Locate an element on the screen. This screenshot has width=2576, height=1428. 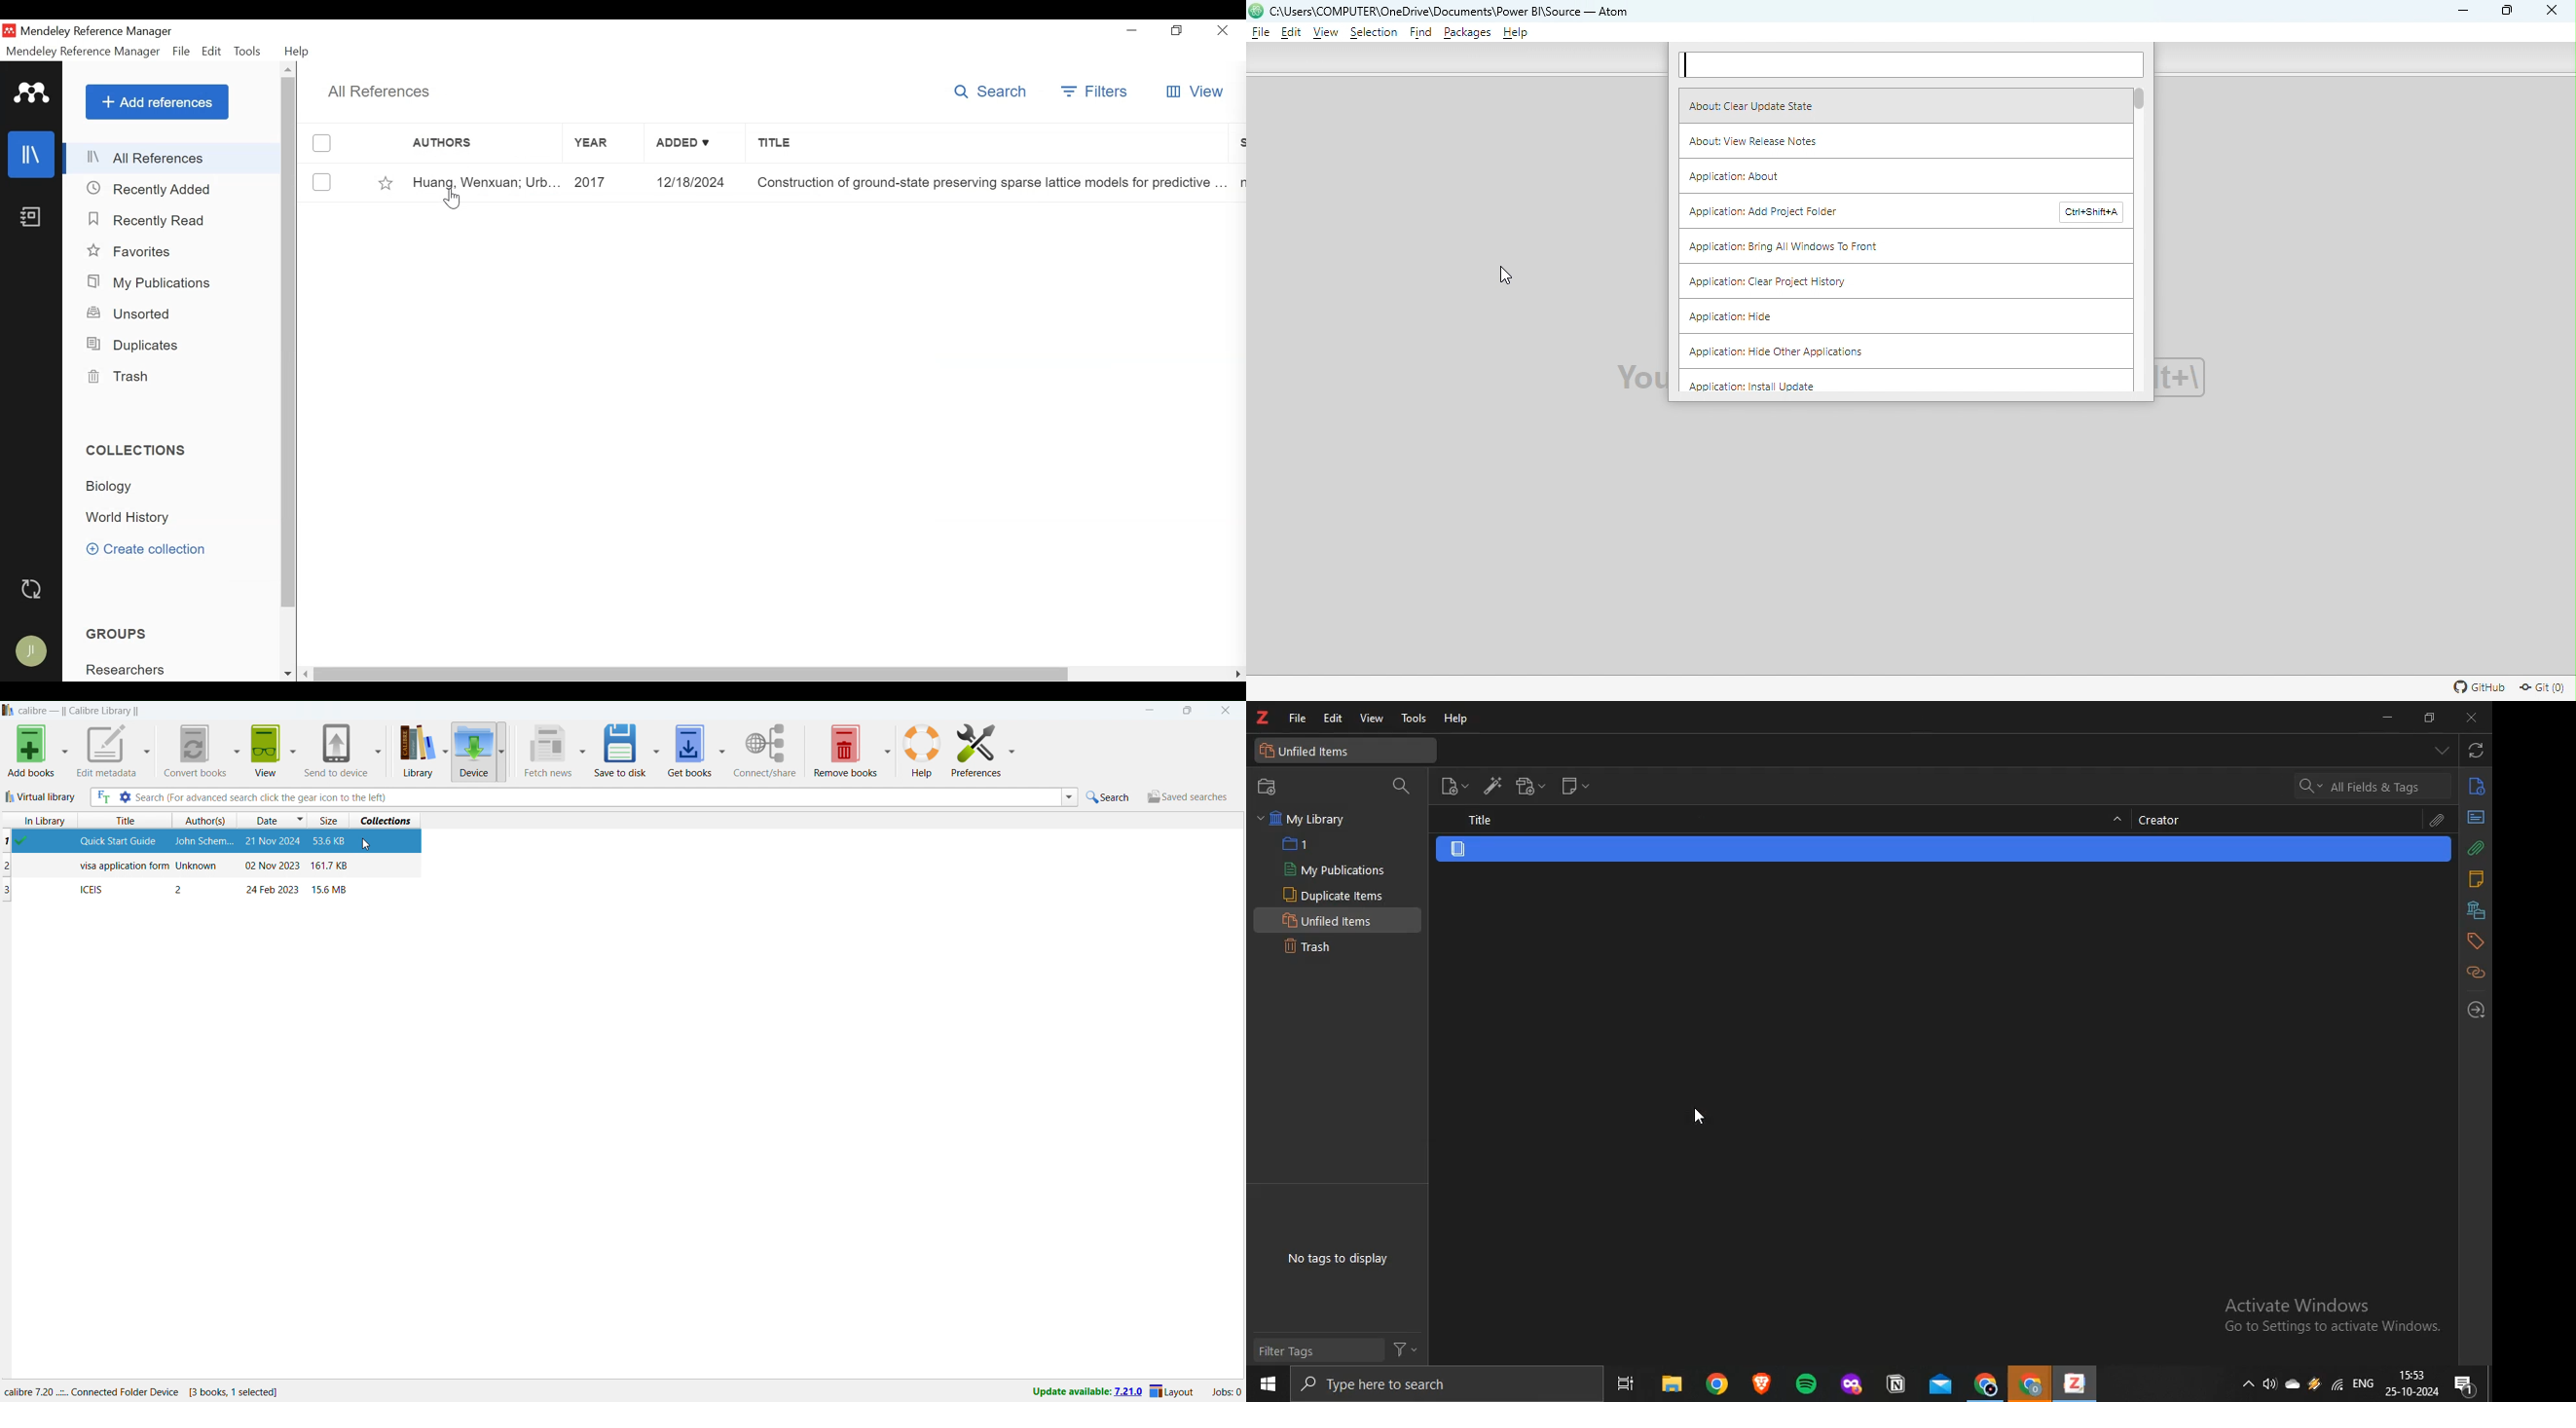
My Publications is located at coordinates (1334, 870).